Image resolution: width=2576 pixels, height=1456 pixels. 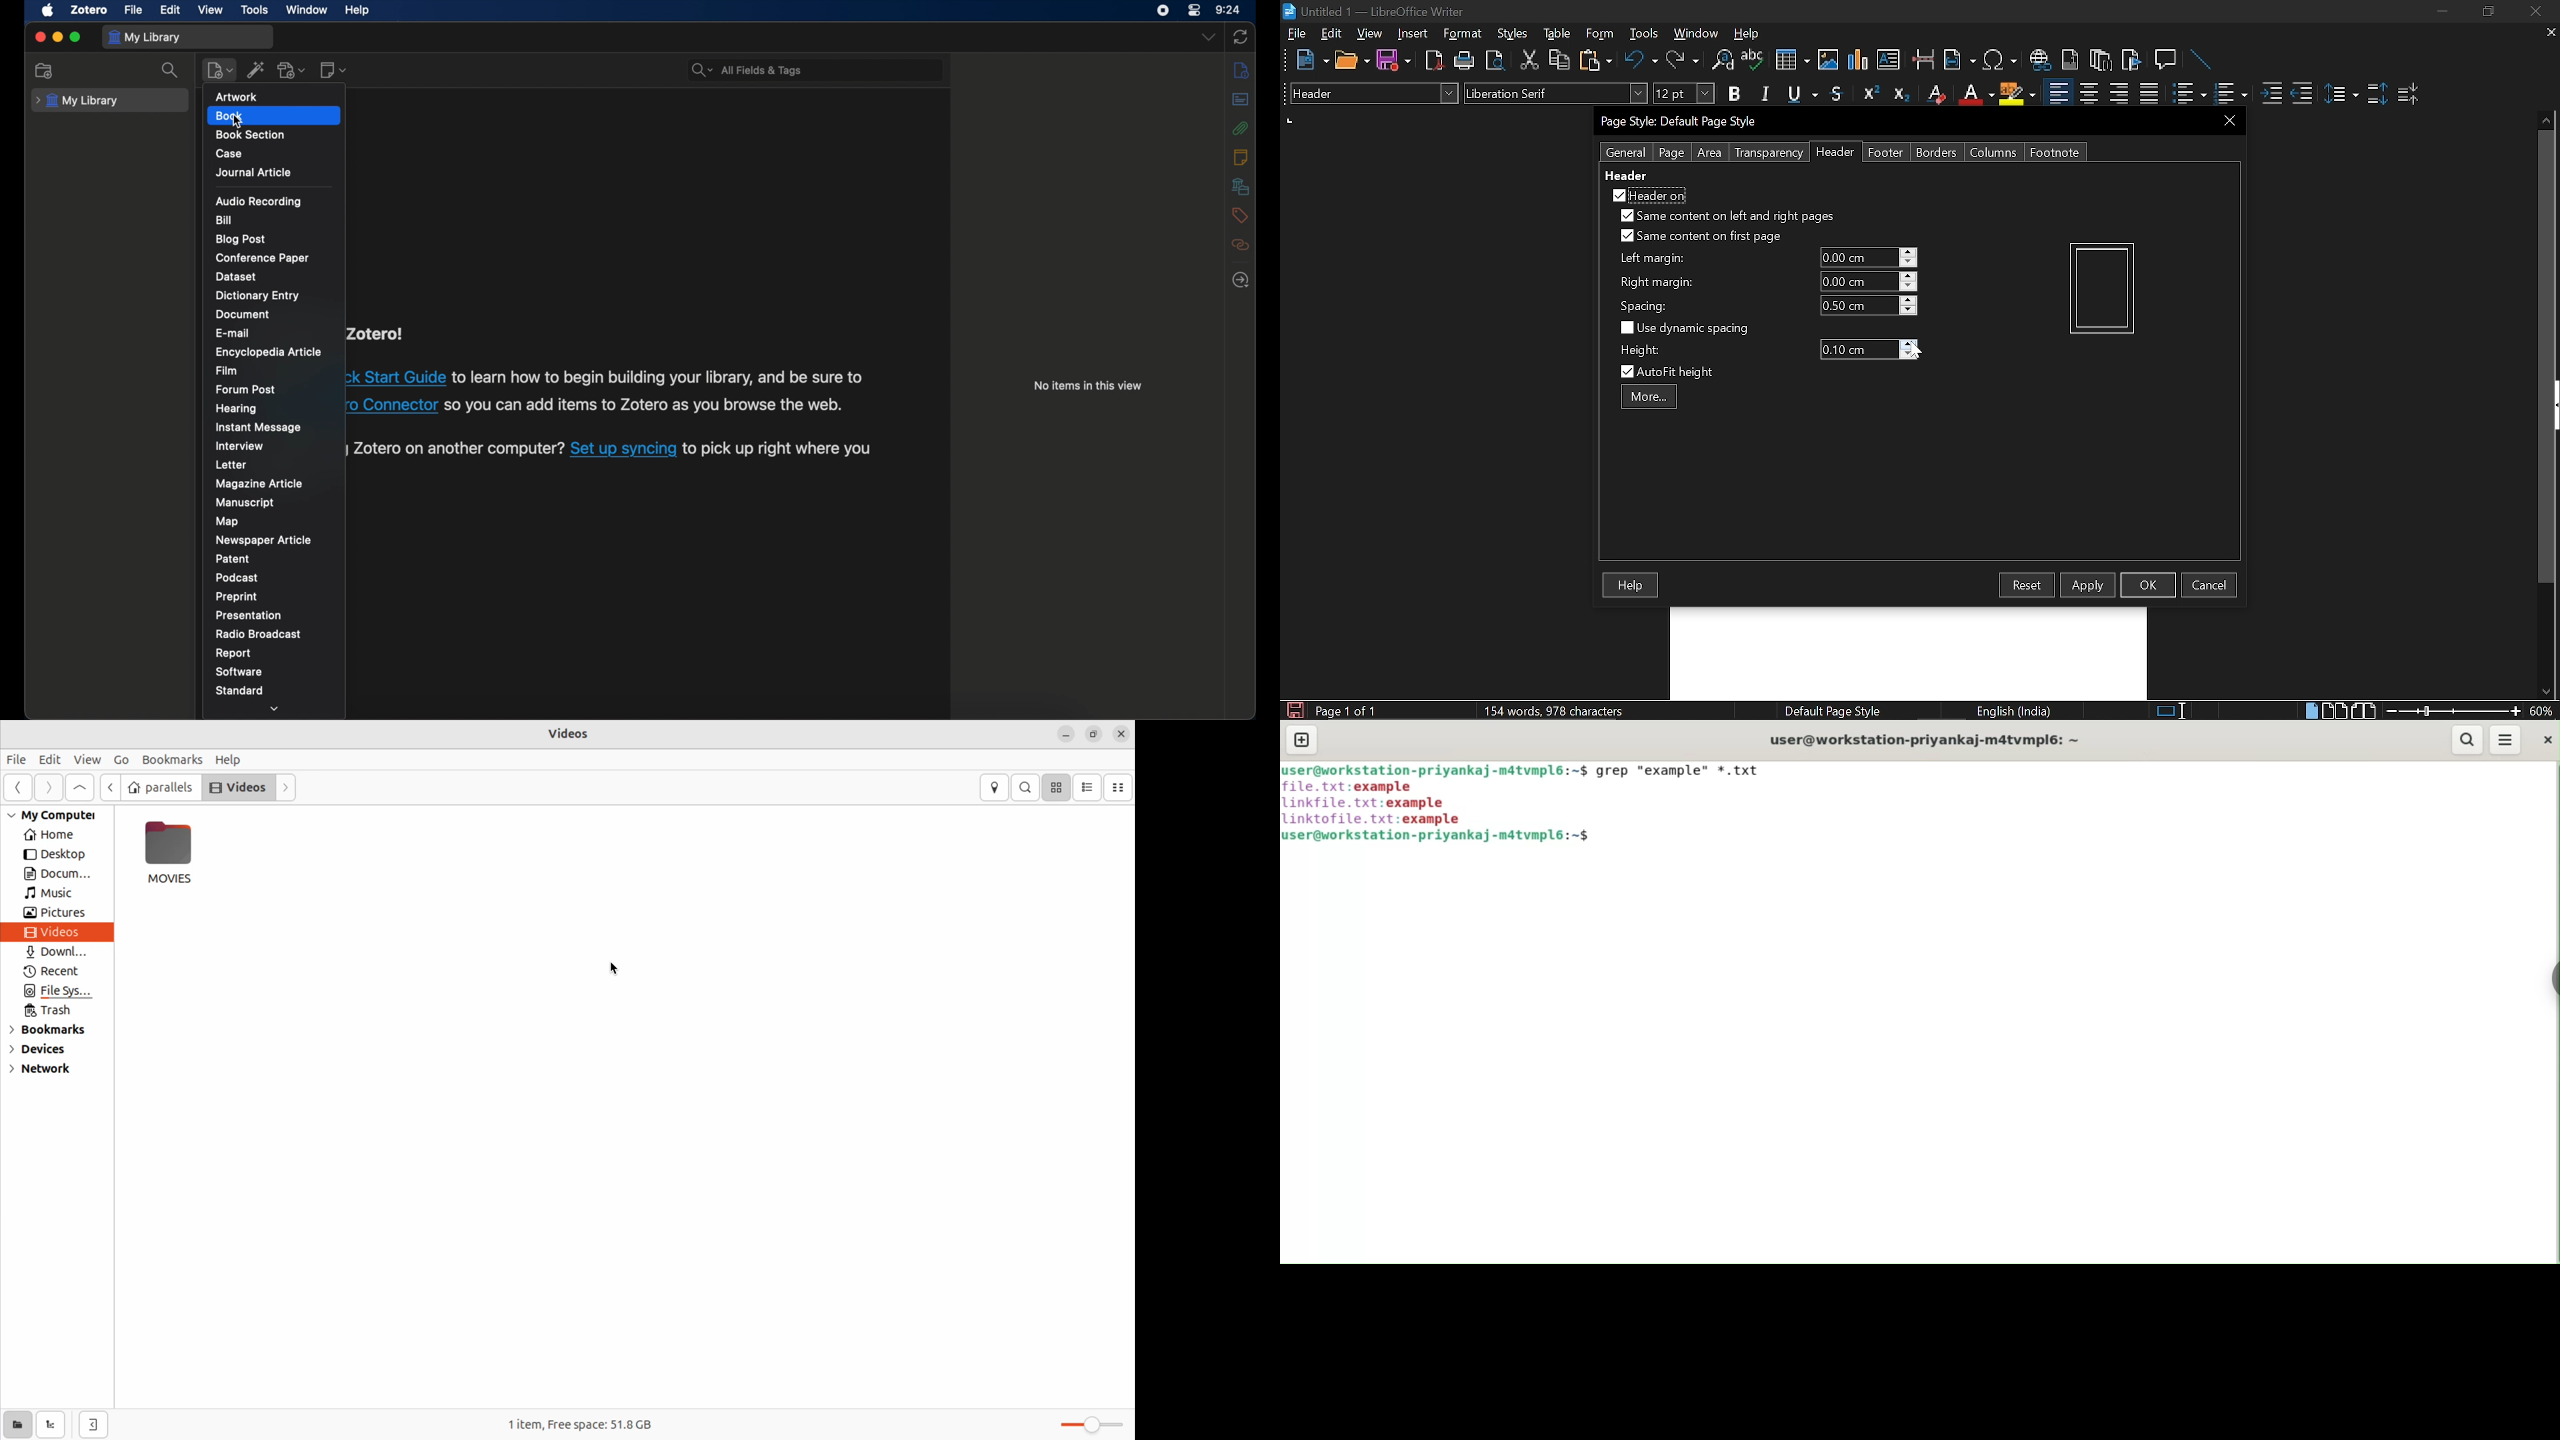 I want to click on window, so click(x=309, y=10).